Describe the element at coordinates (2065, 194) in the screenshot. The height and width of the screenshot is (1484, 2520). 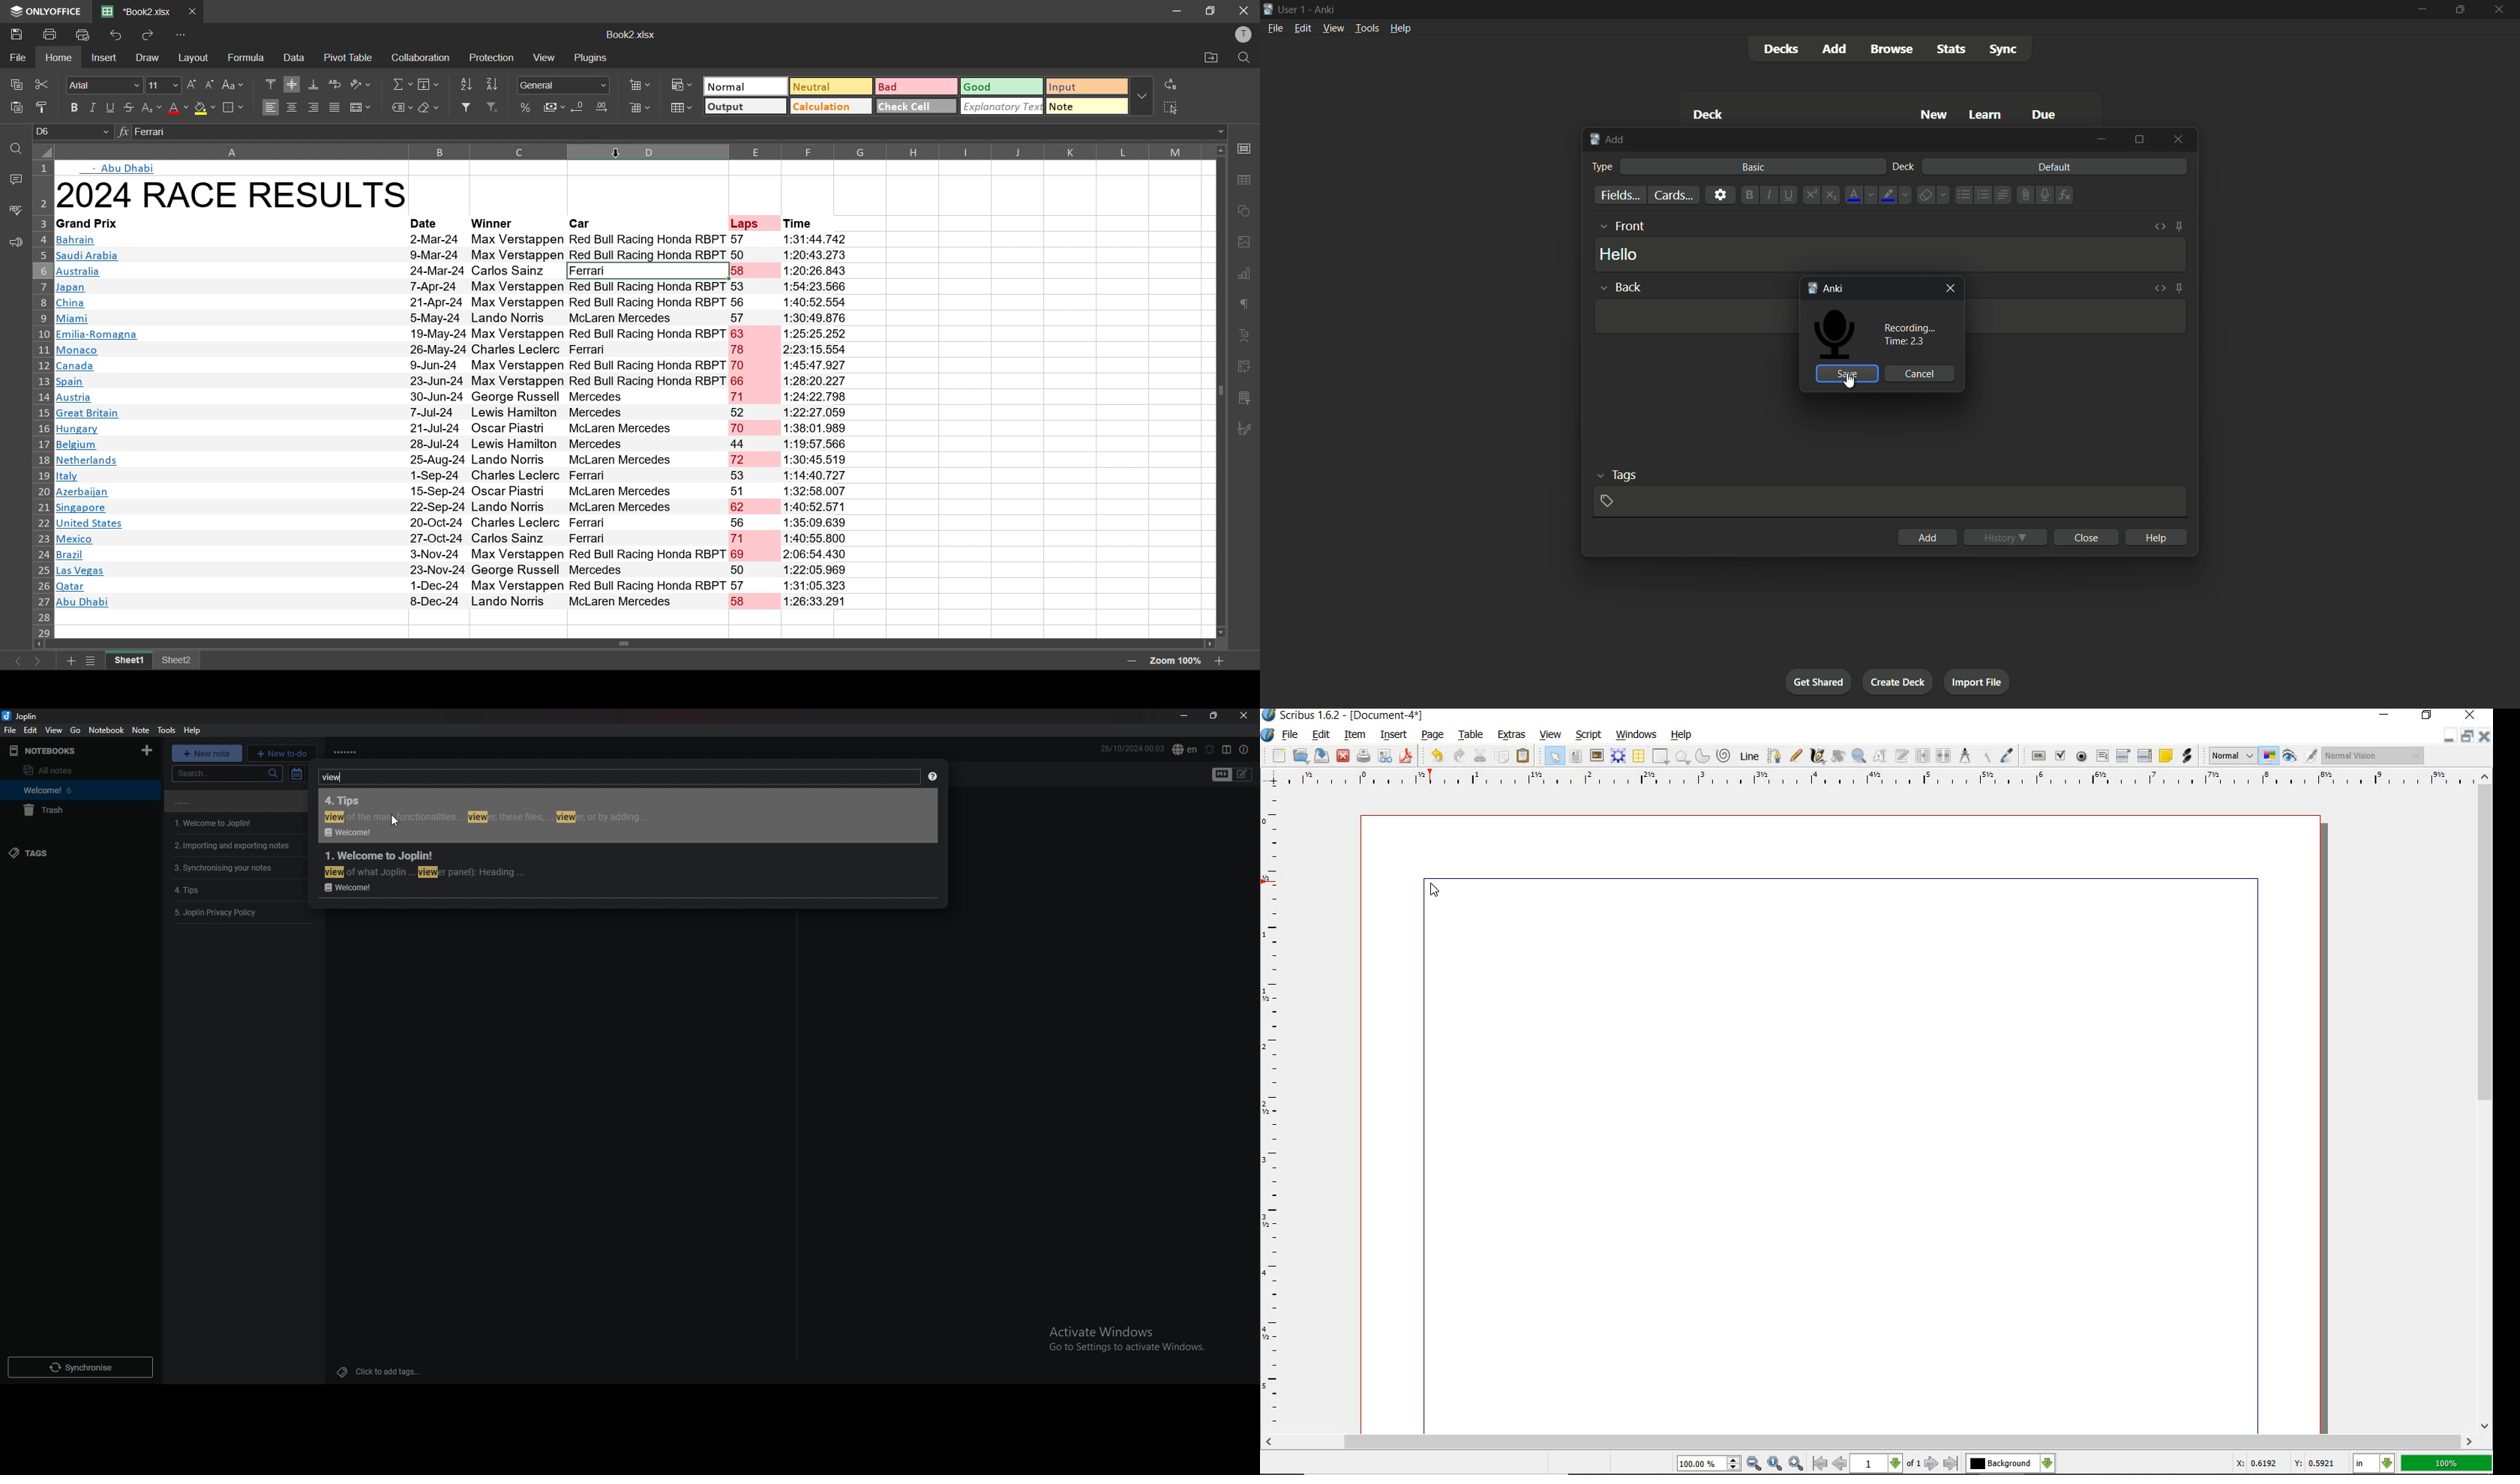
I see `equation` at that location.